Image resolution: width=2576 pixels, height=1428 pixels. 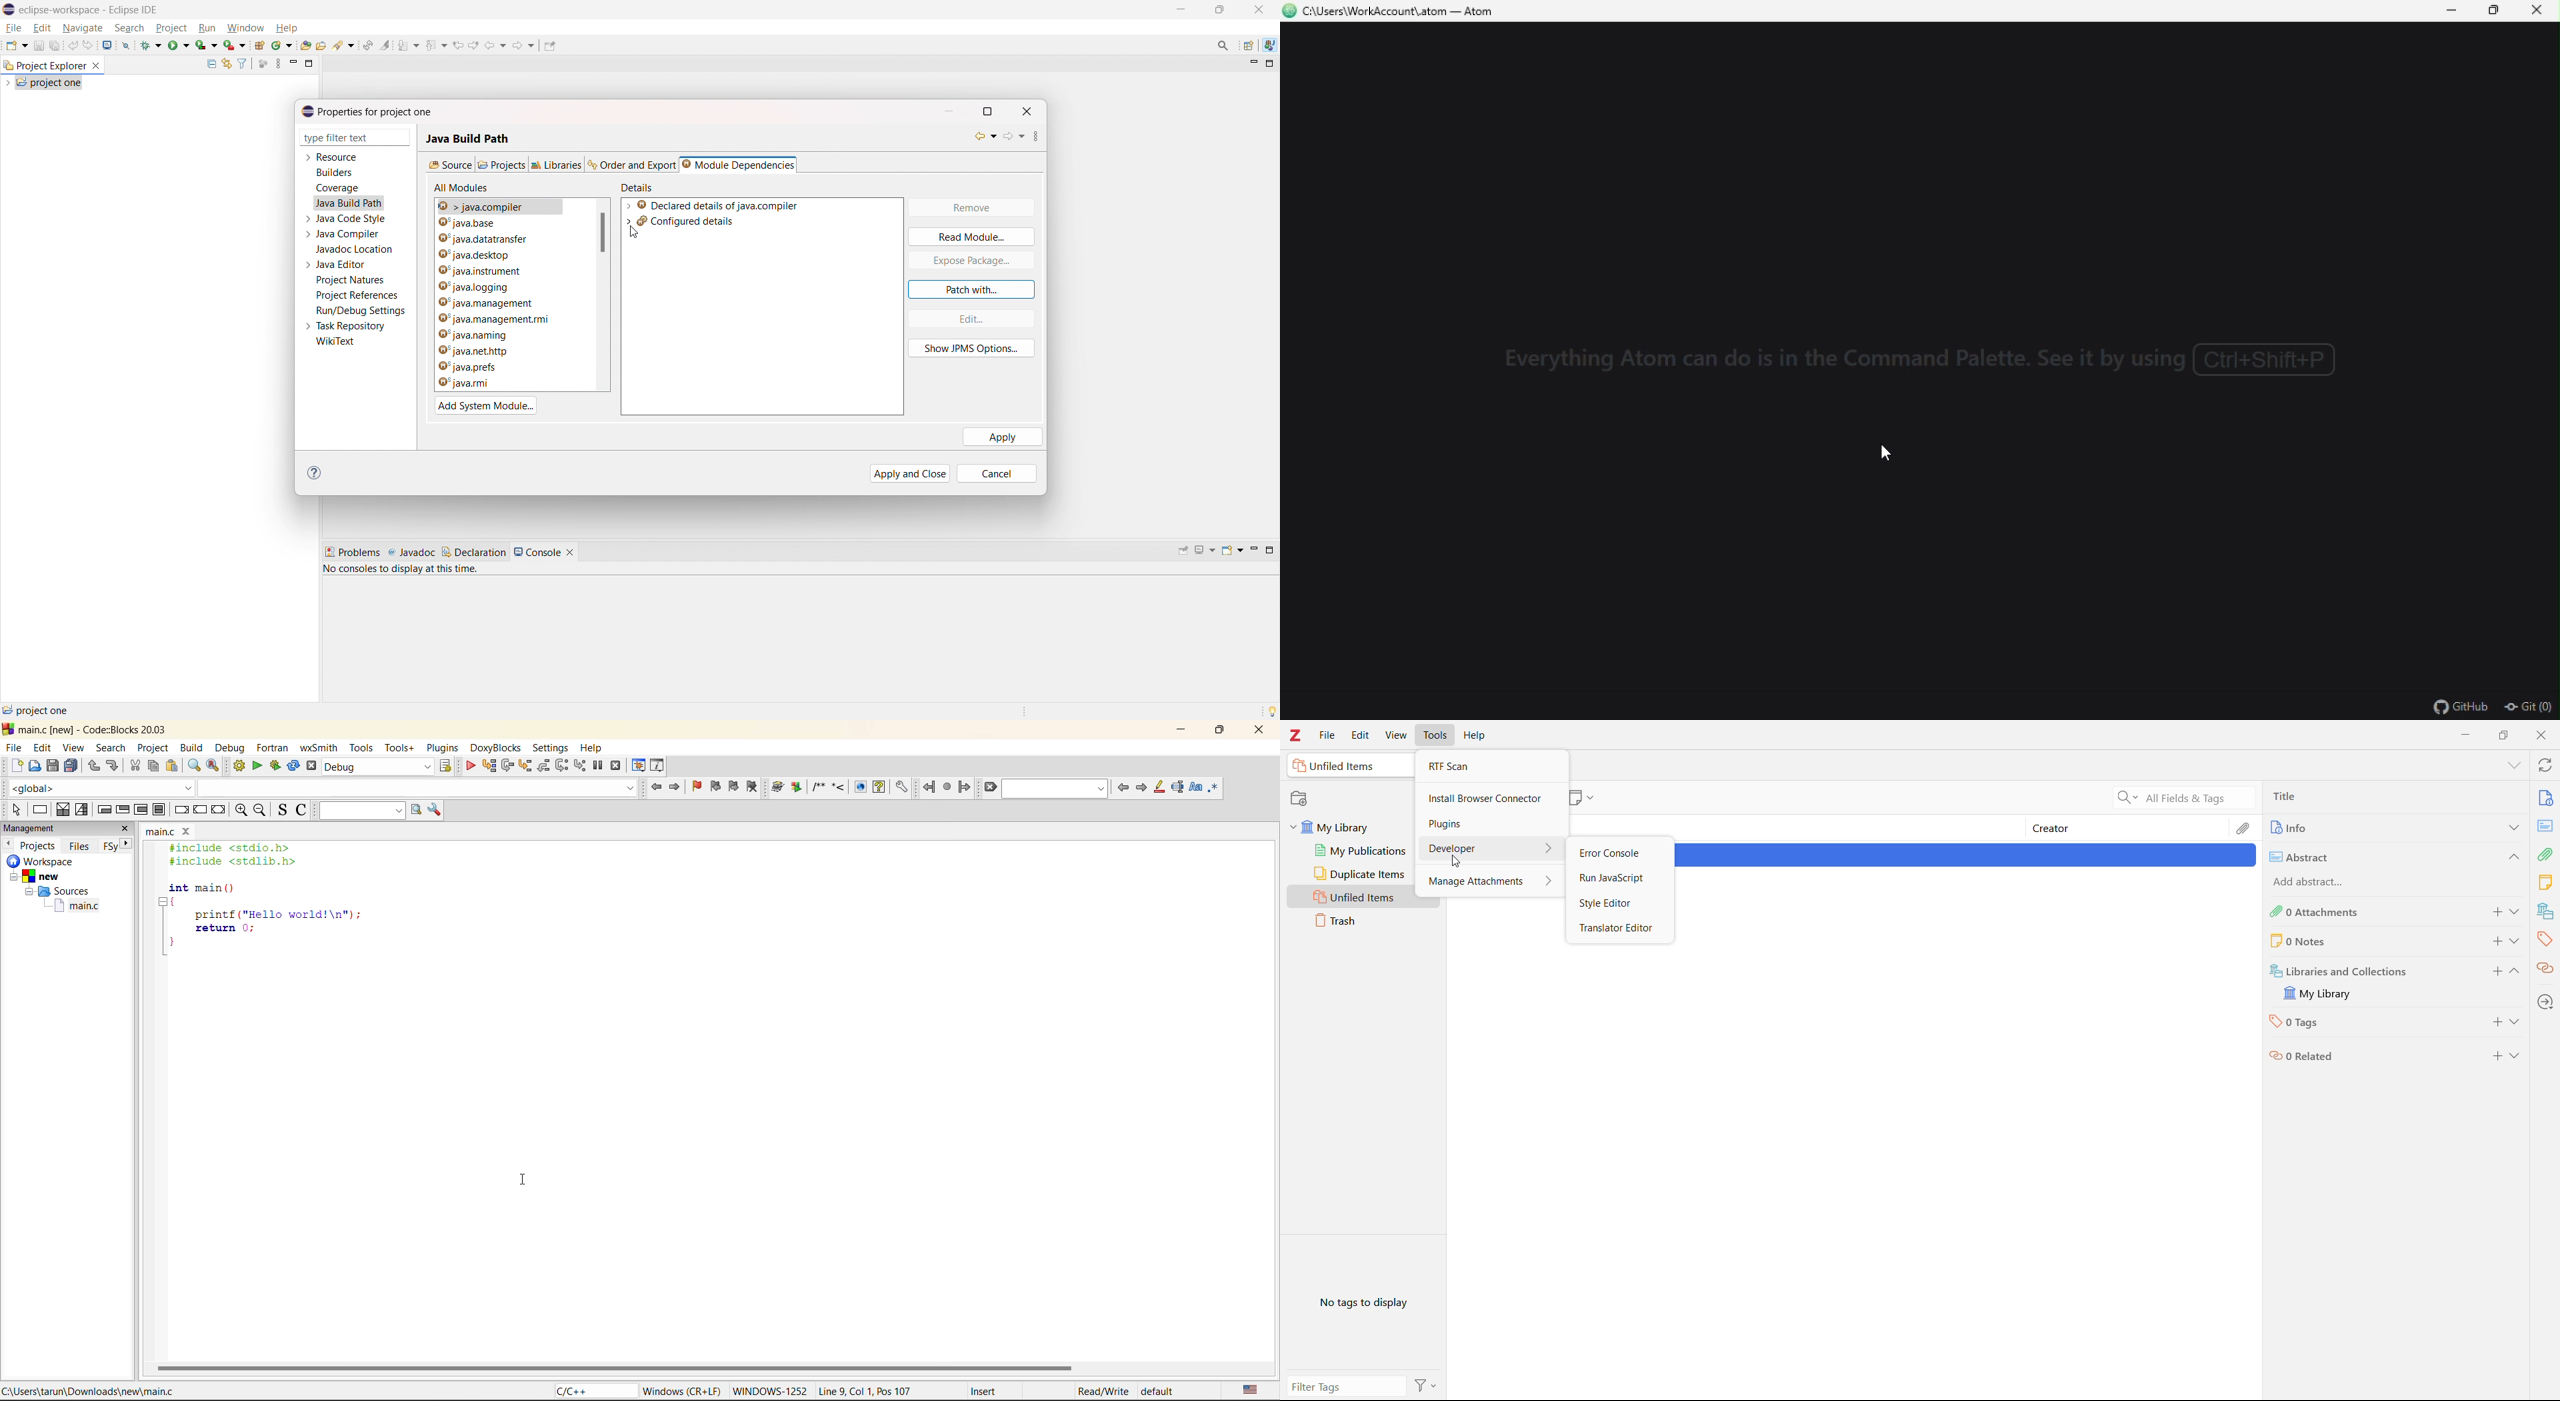 I want to click on replace, so click(x=215, y=766).